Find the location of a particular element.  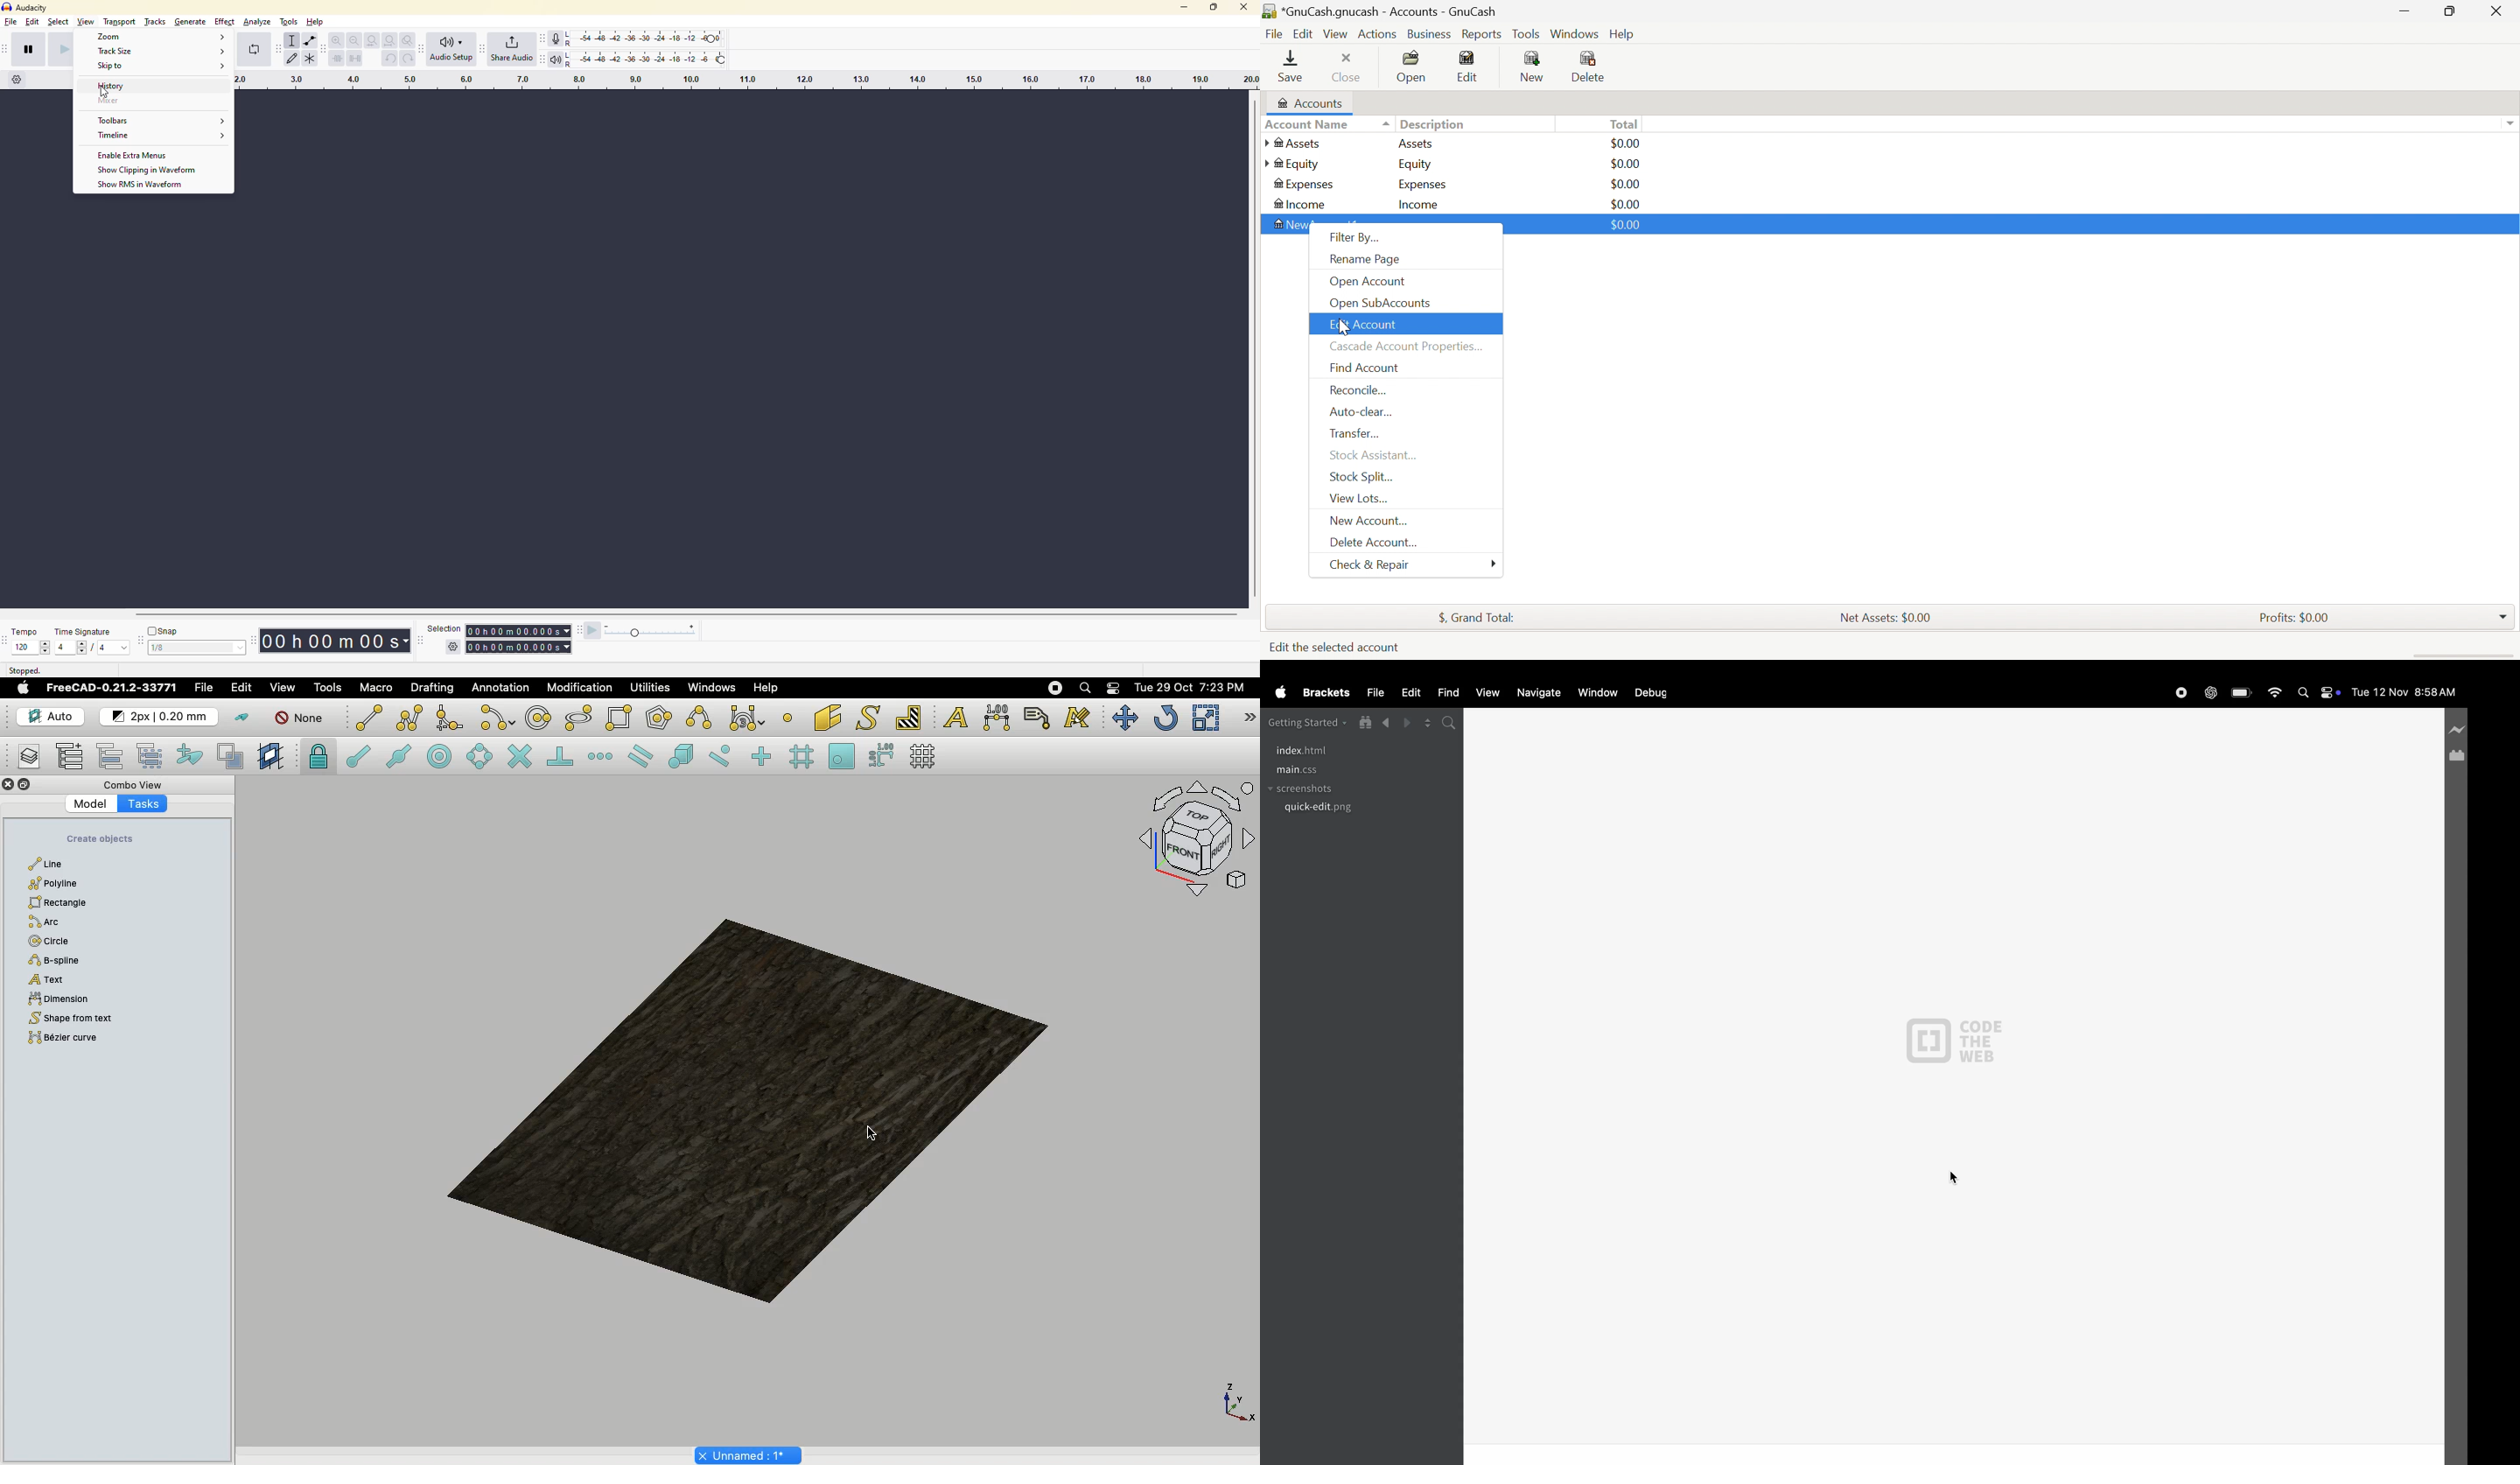

Reports is located at coordinates (1482, 34).